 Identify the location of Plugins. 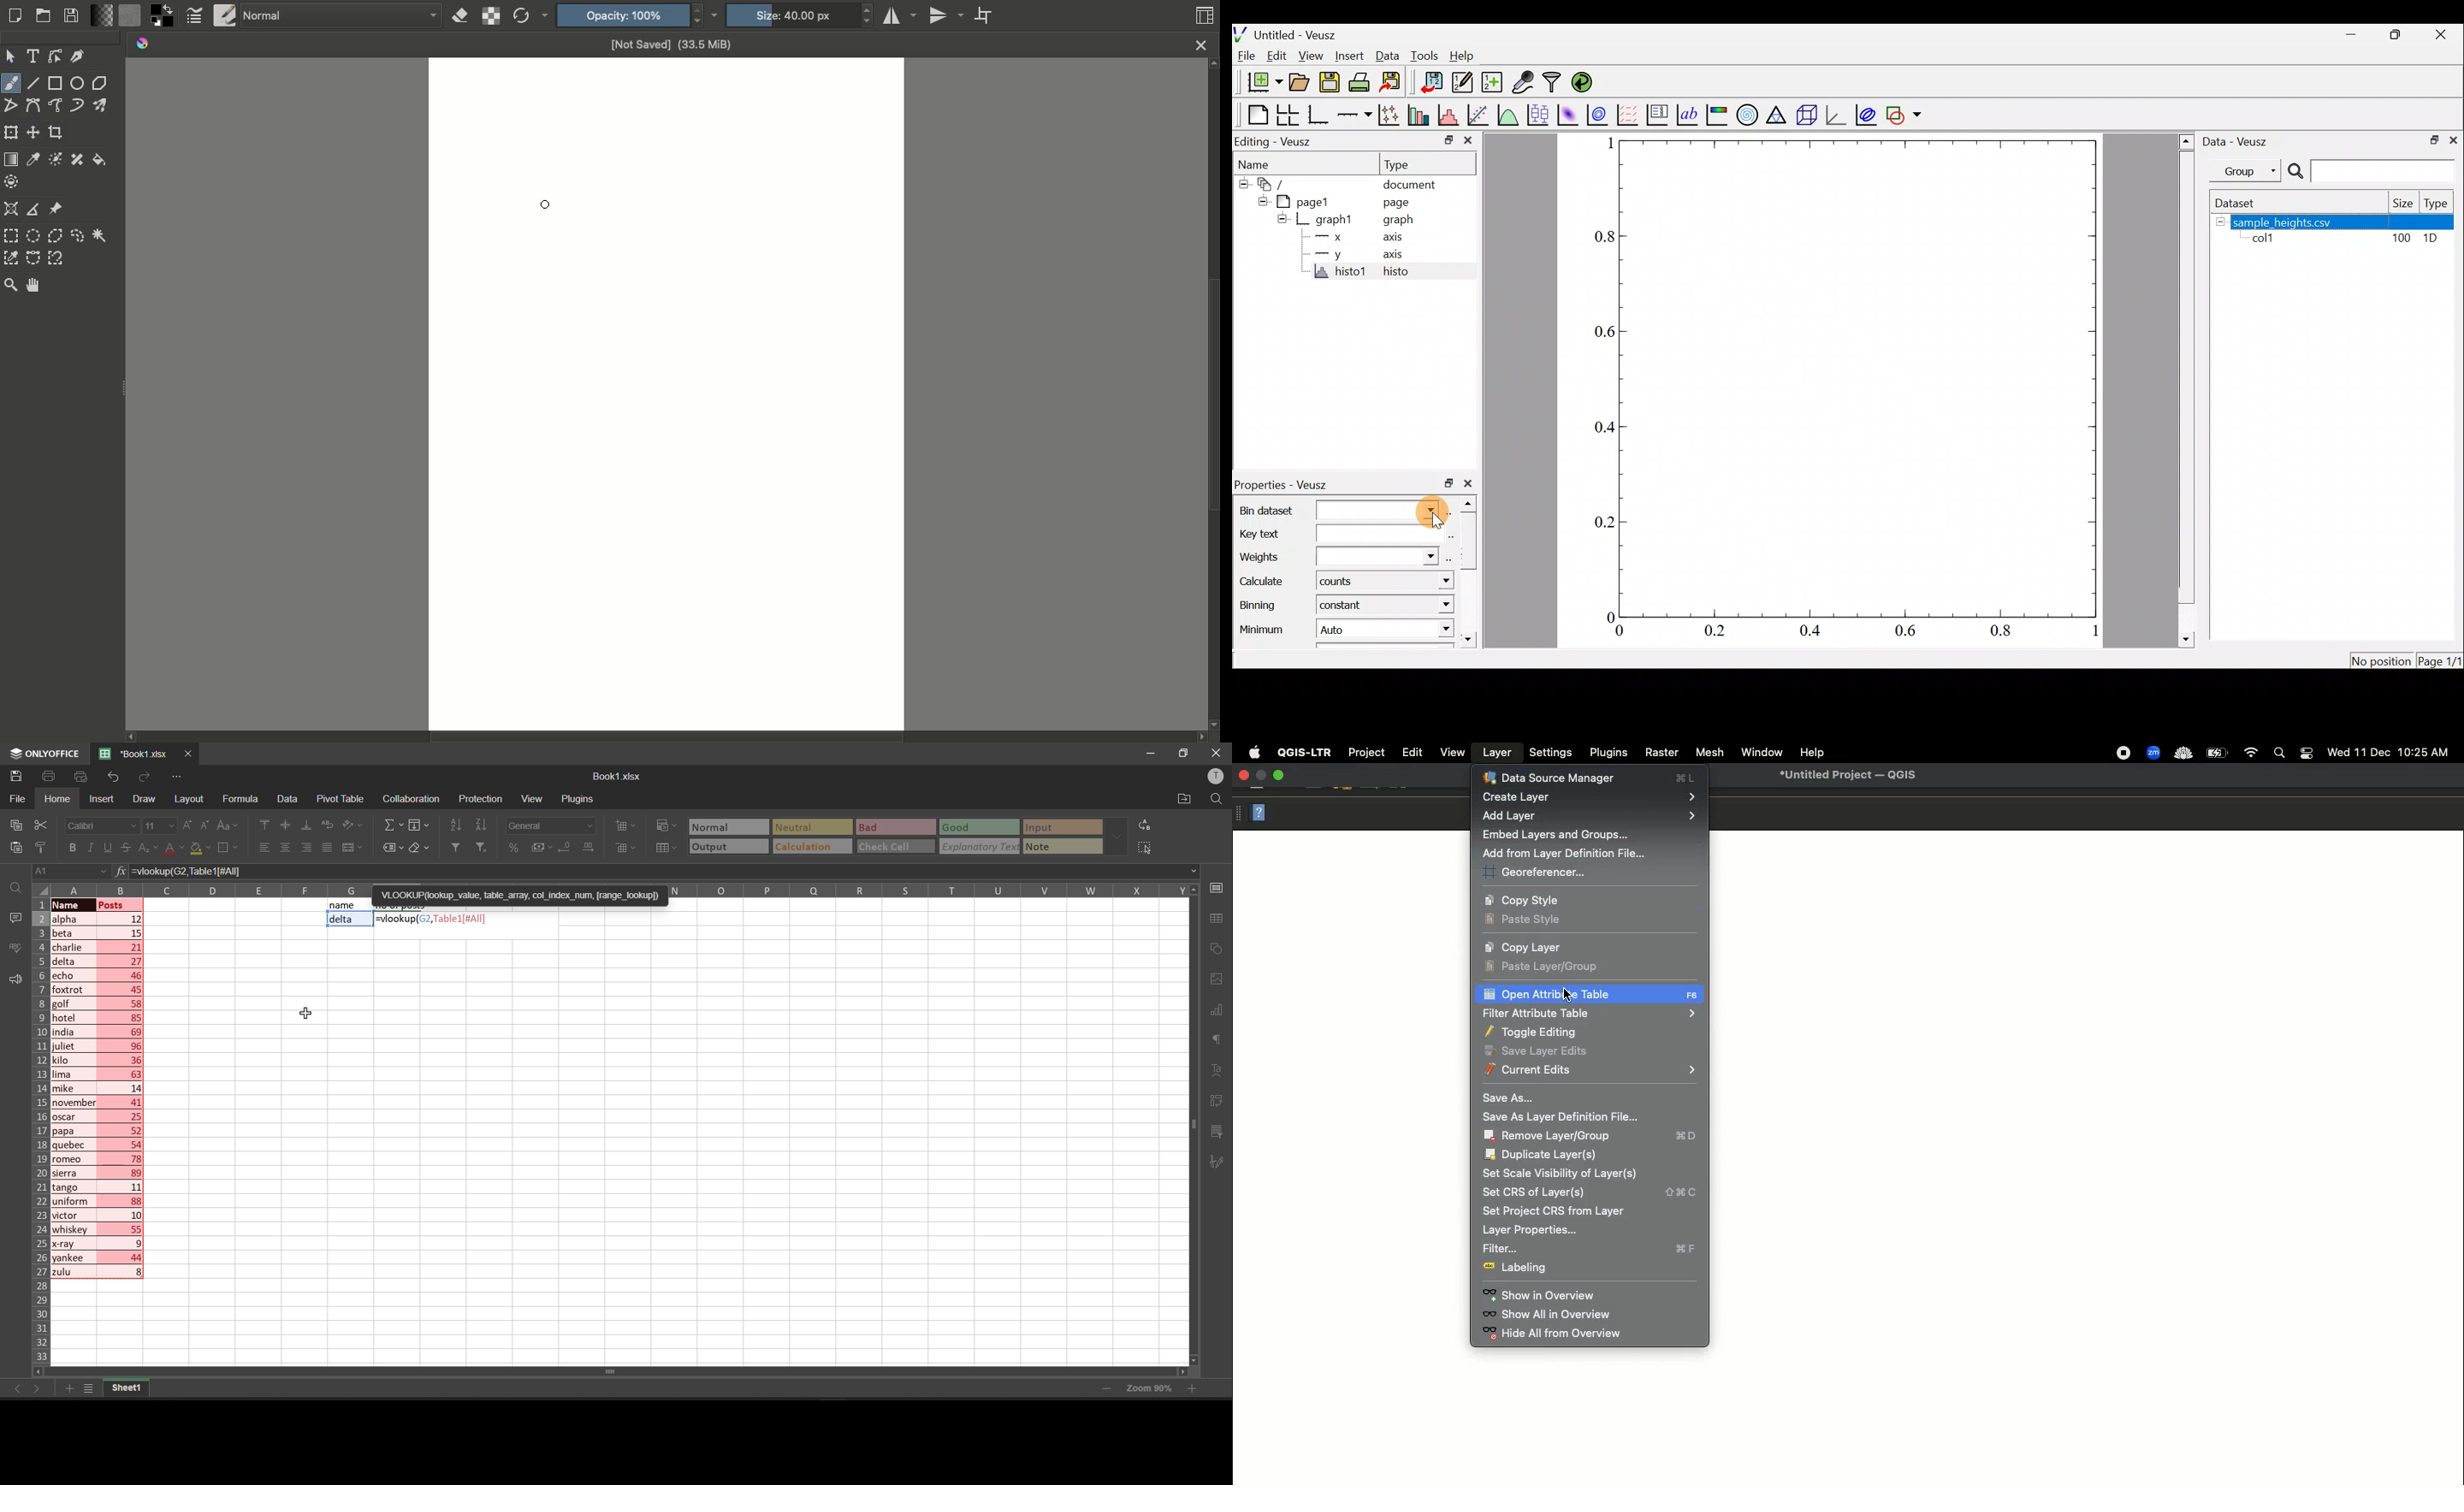
(1607, 752).